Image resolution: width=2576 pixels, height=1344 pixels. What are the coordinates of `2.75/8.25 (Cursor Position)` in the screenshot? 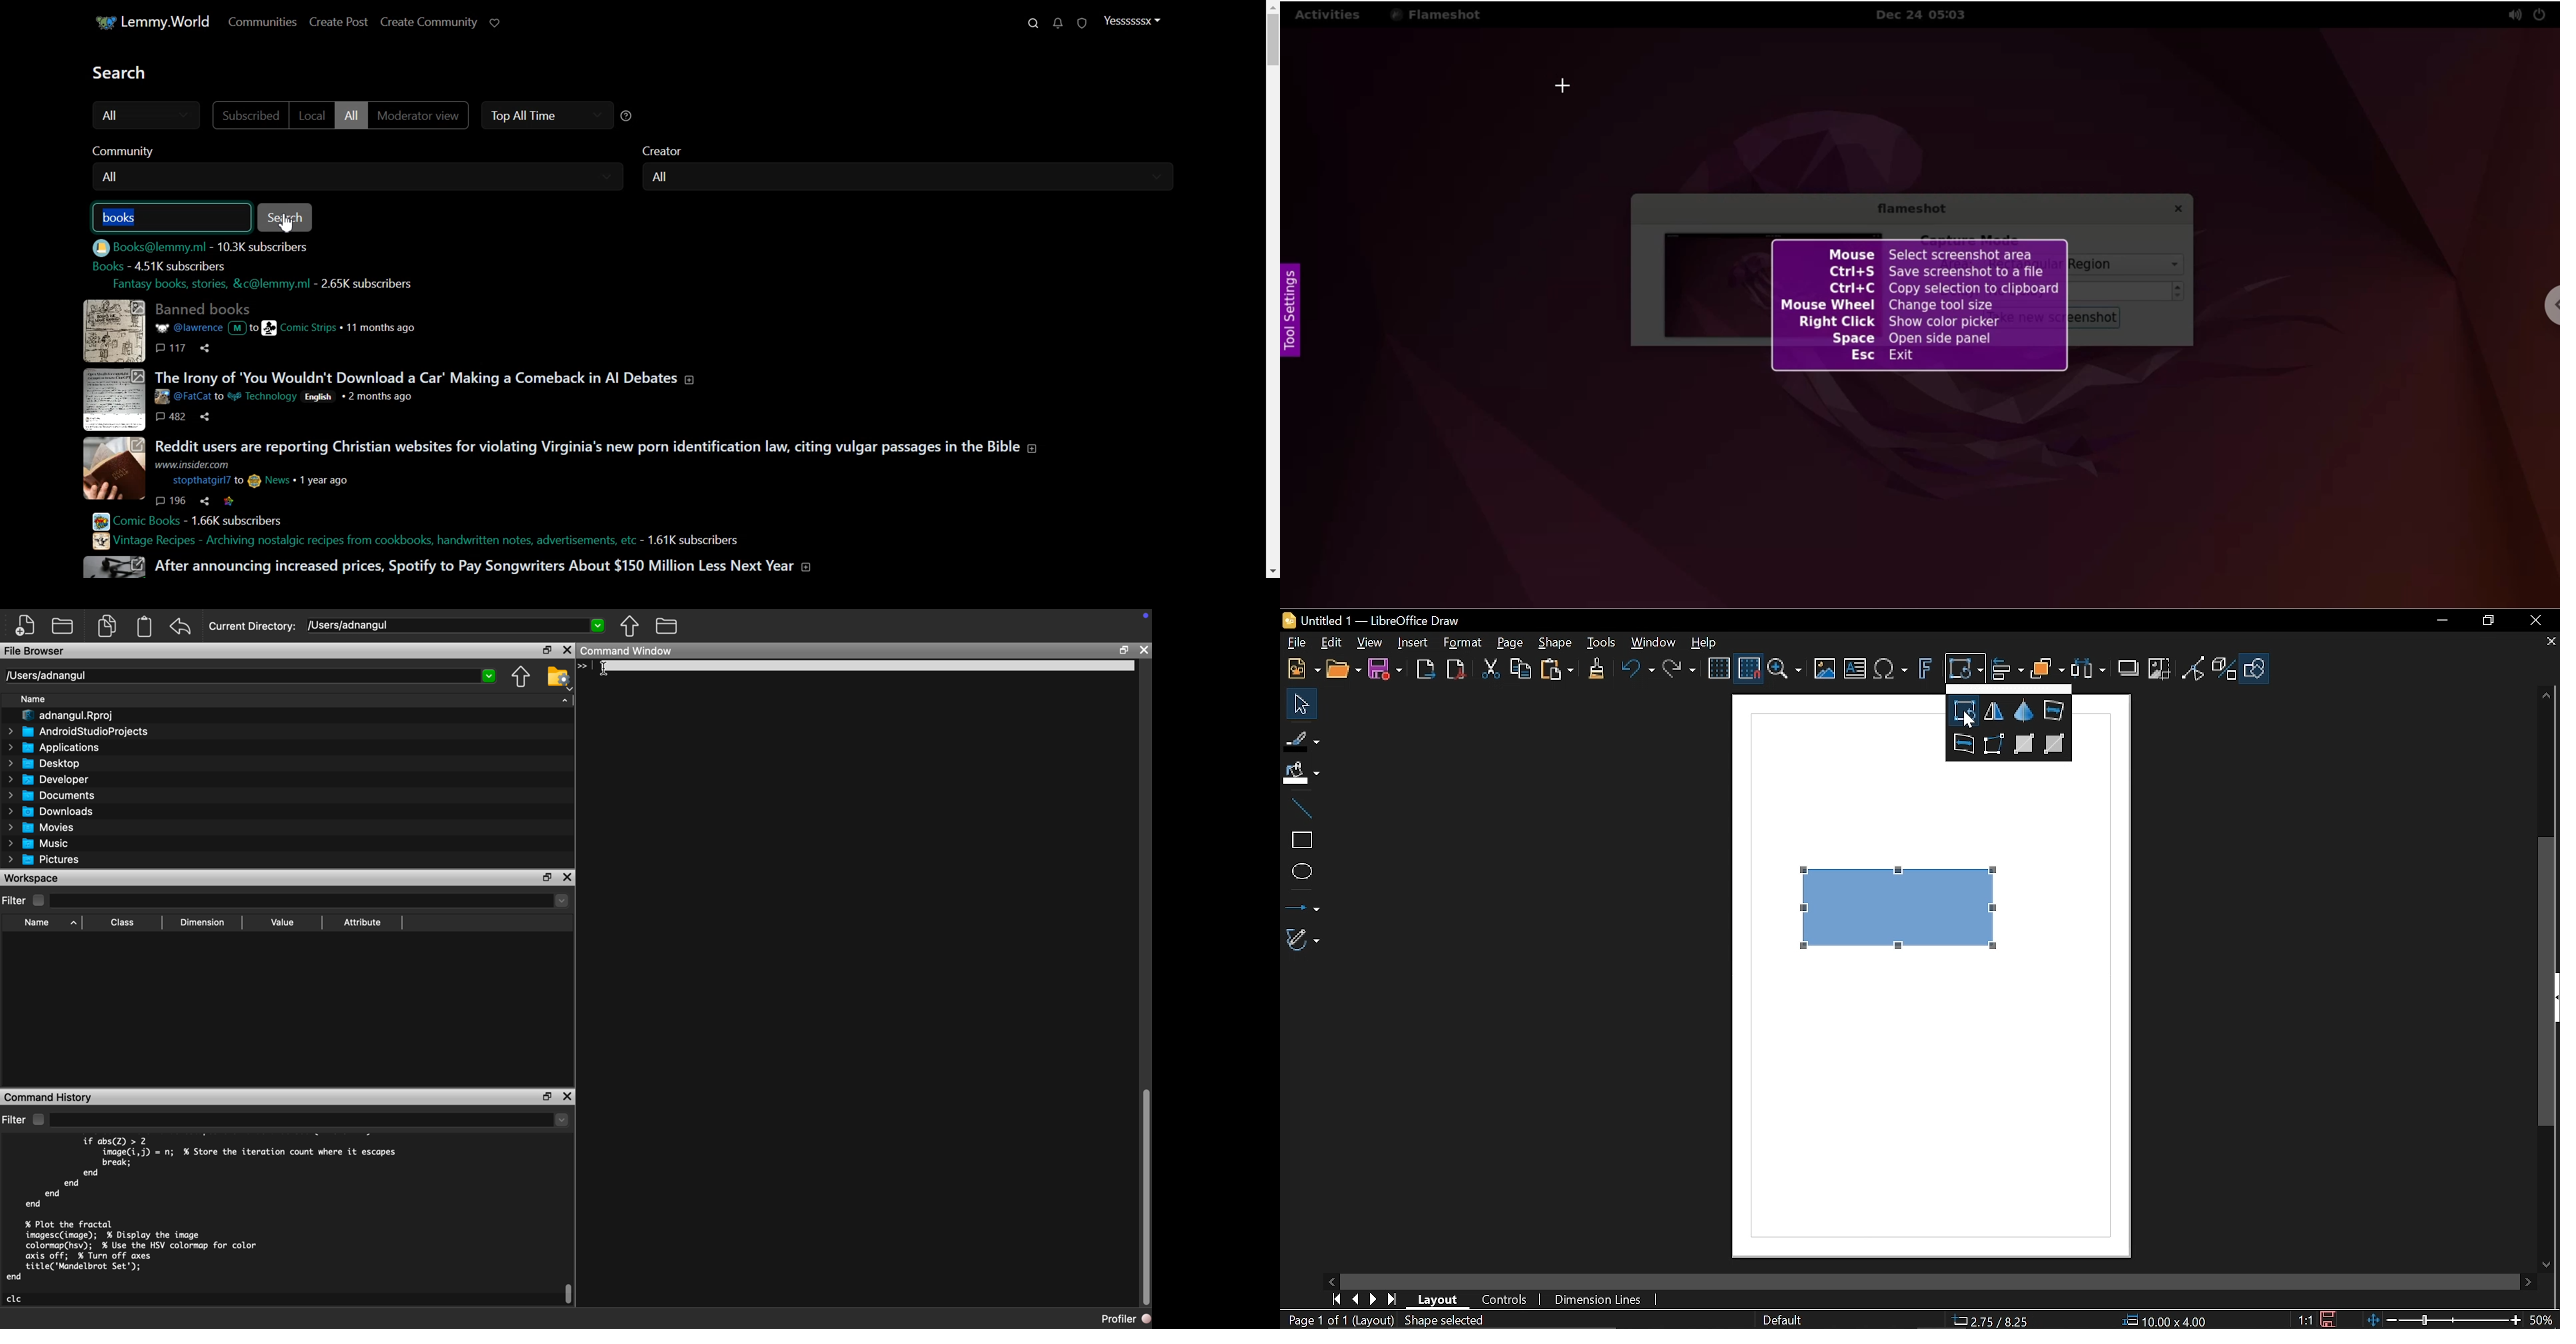 It's located at (1994, 1321).